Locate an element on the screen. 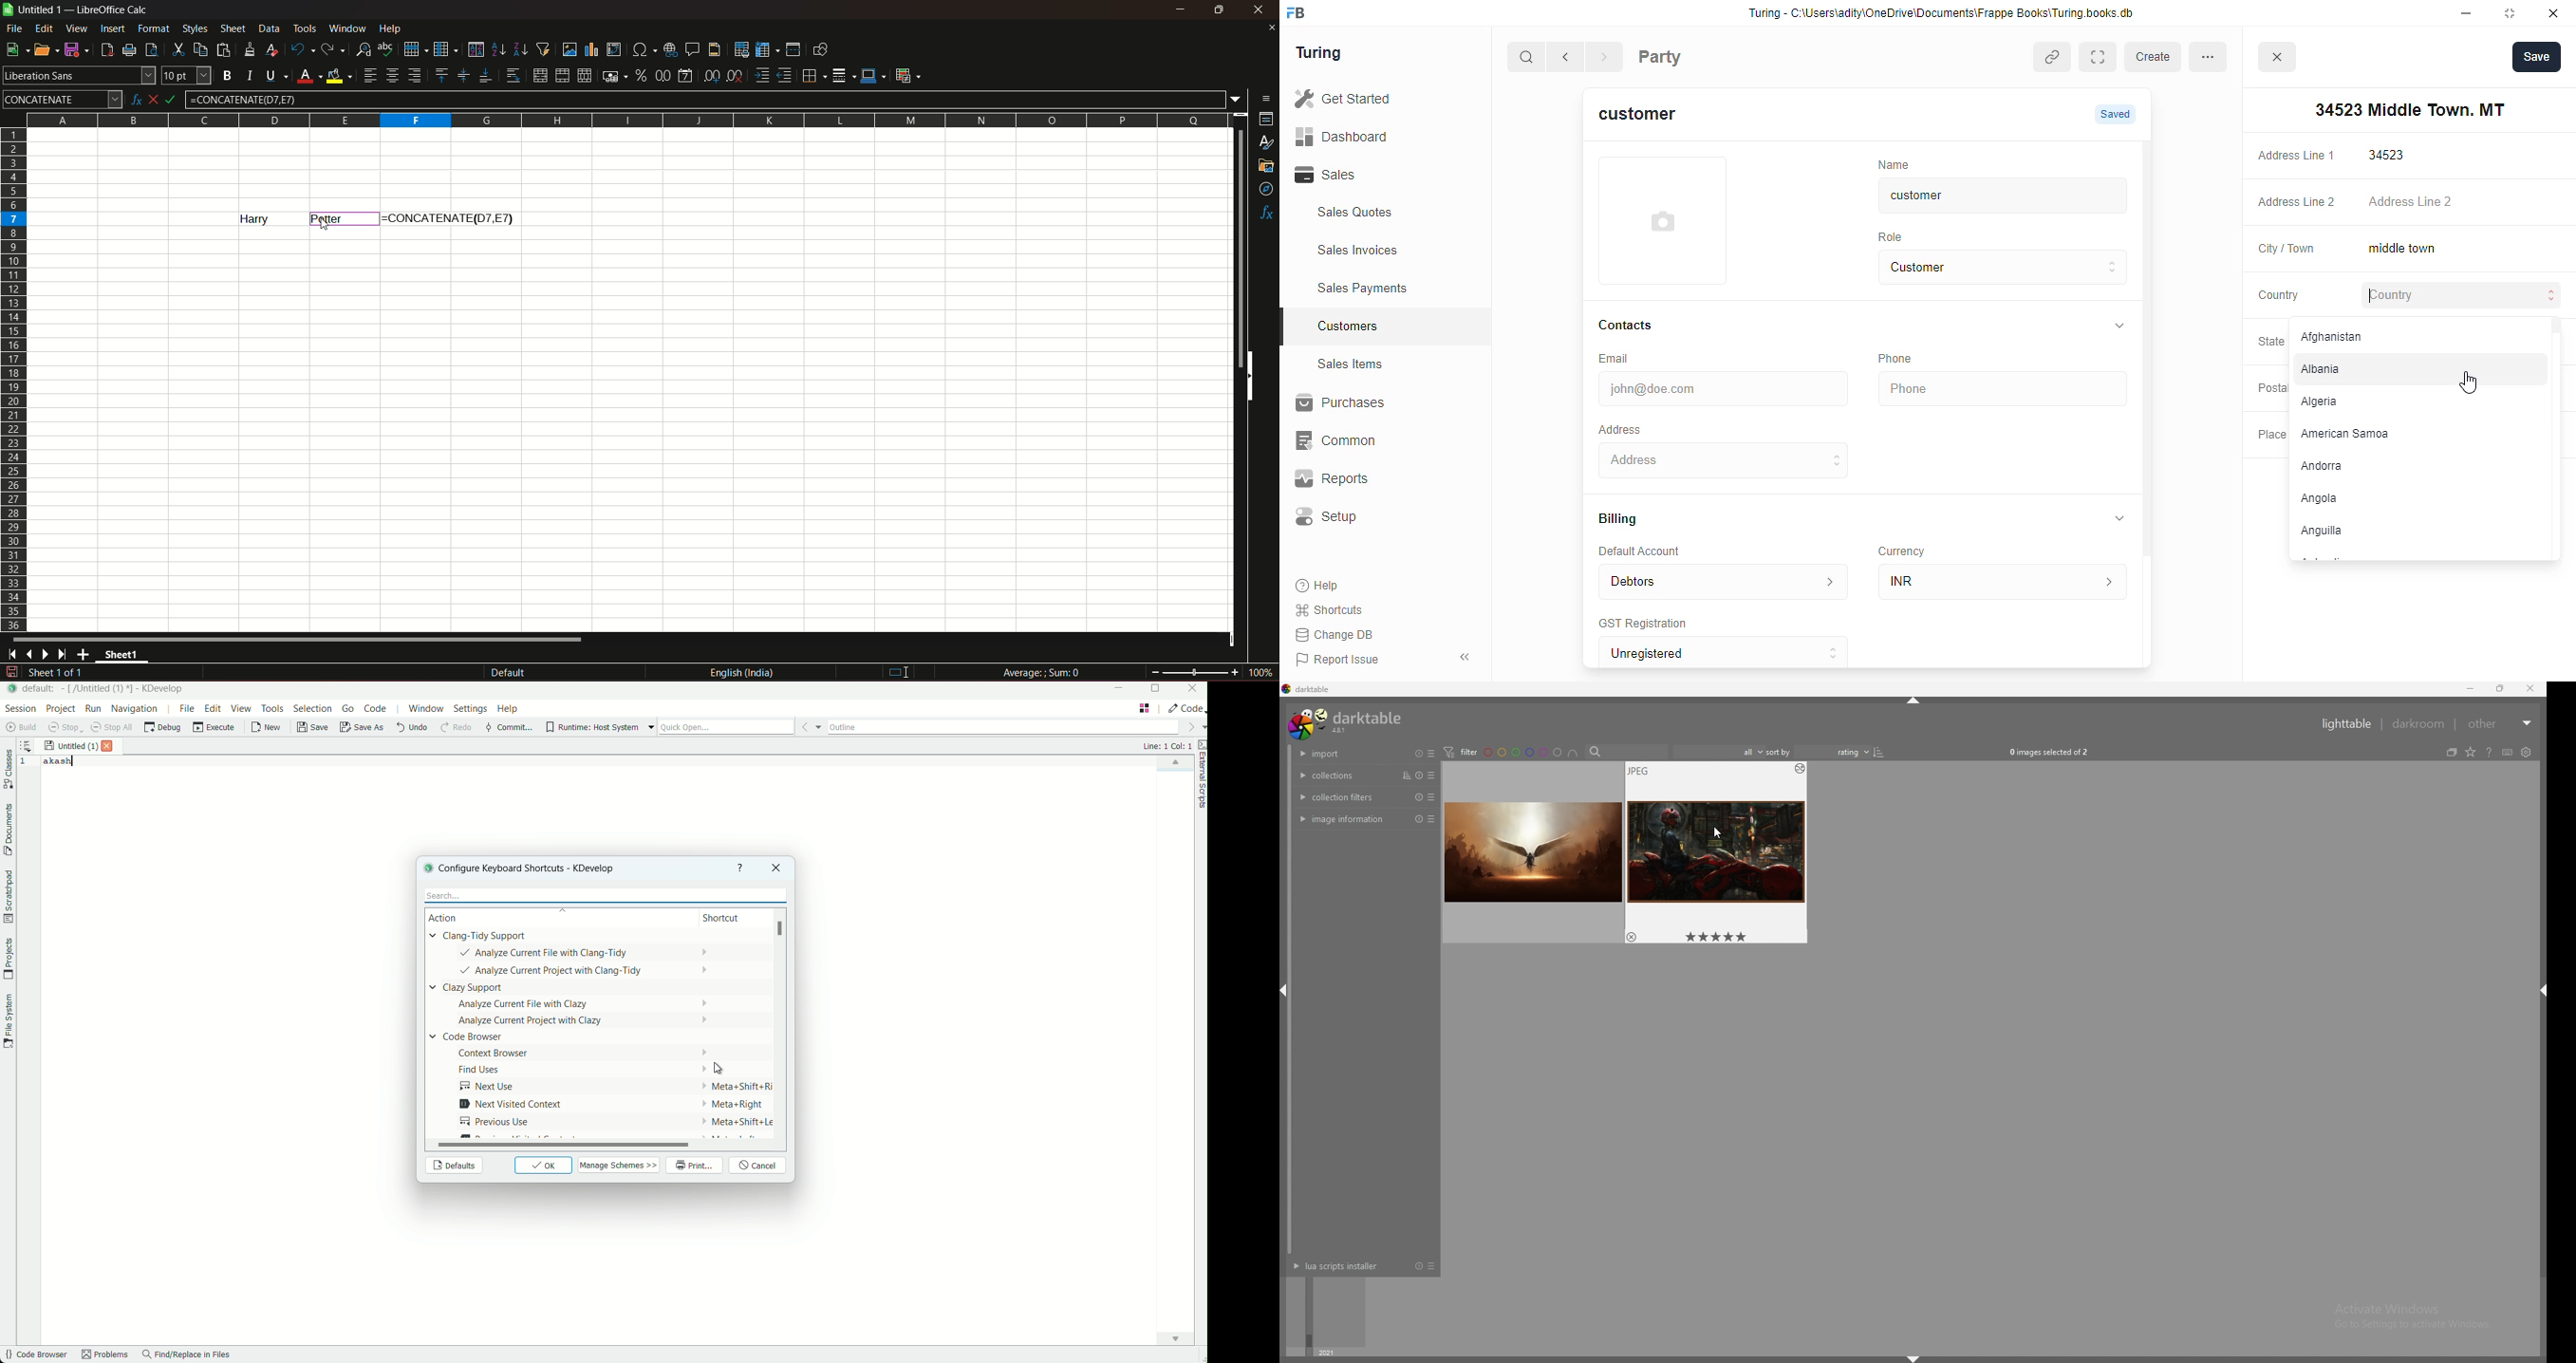 The height and width of the screenshot is (1372, 2576). reset is located at coordinates (1419, 1266).